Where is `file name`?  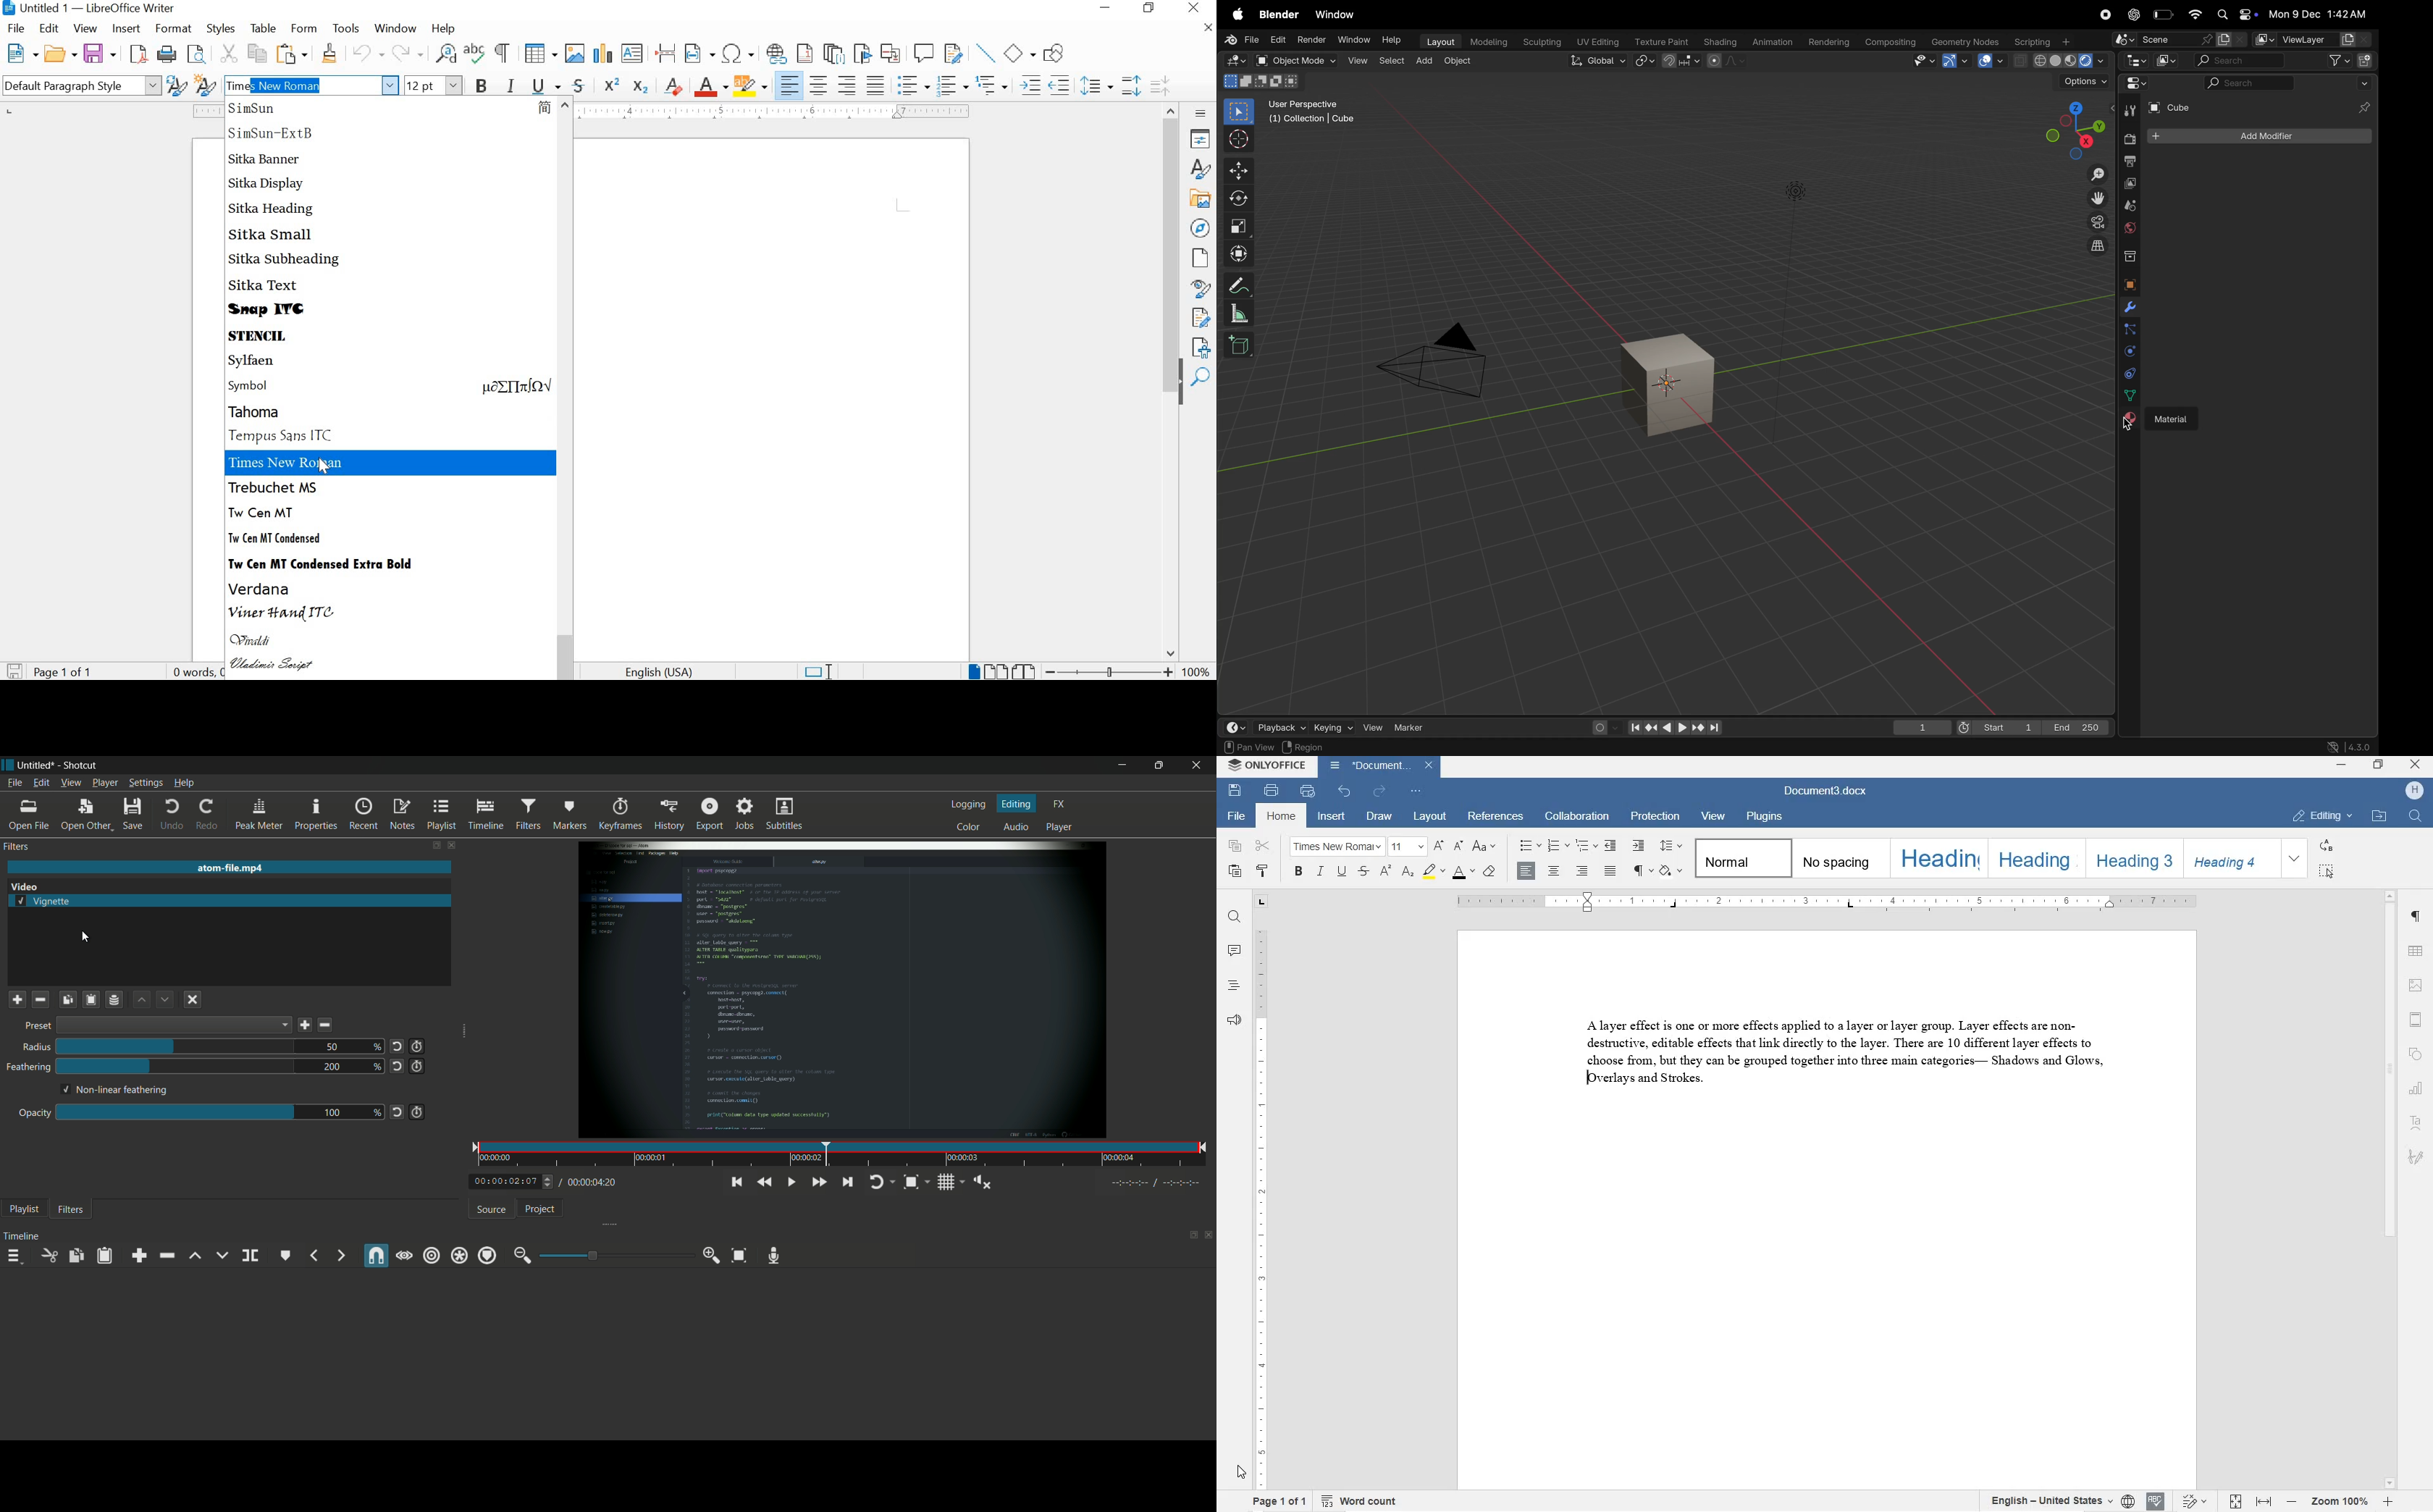 file name is located at coordinates (231, 868).